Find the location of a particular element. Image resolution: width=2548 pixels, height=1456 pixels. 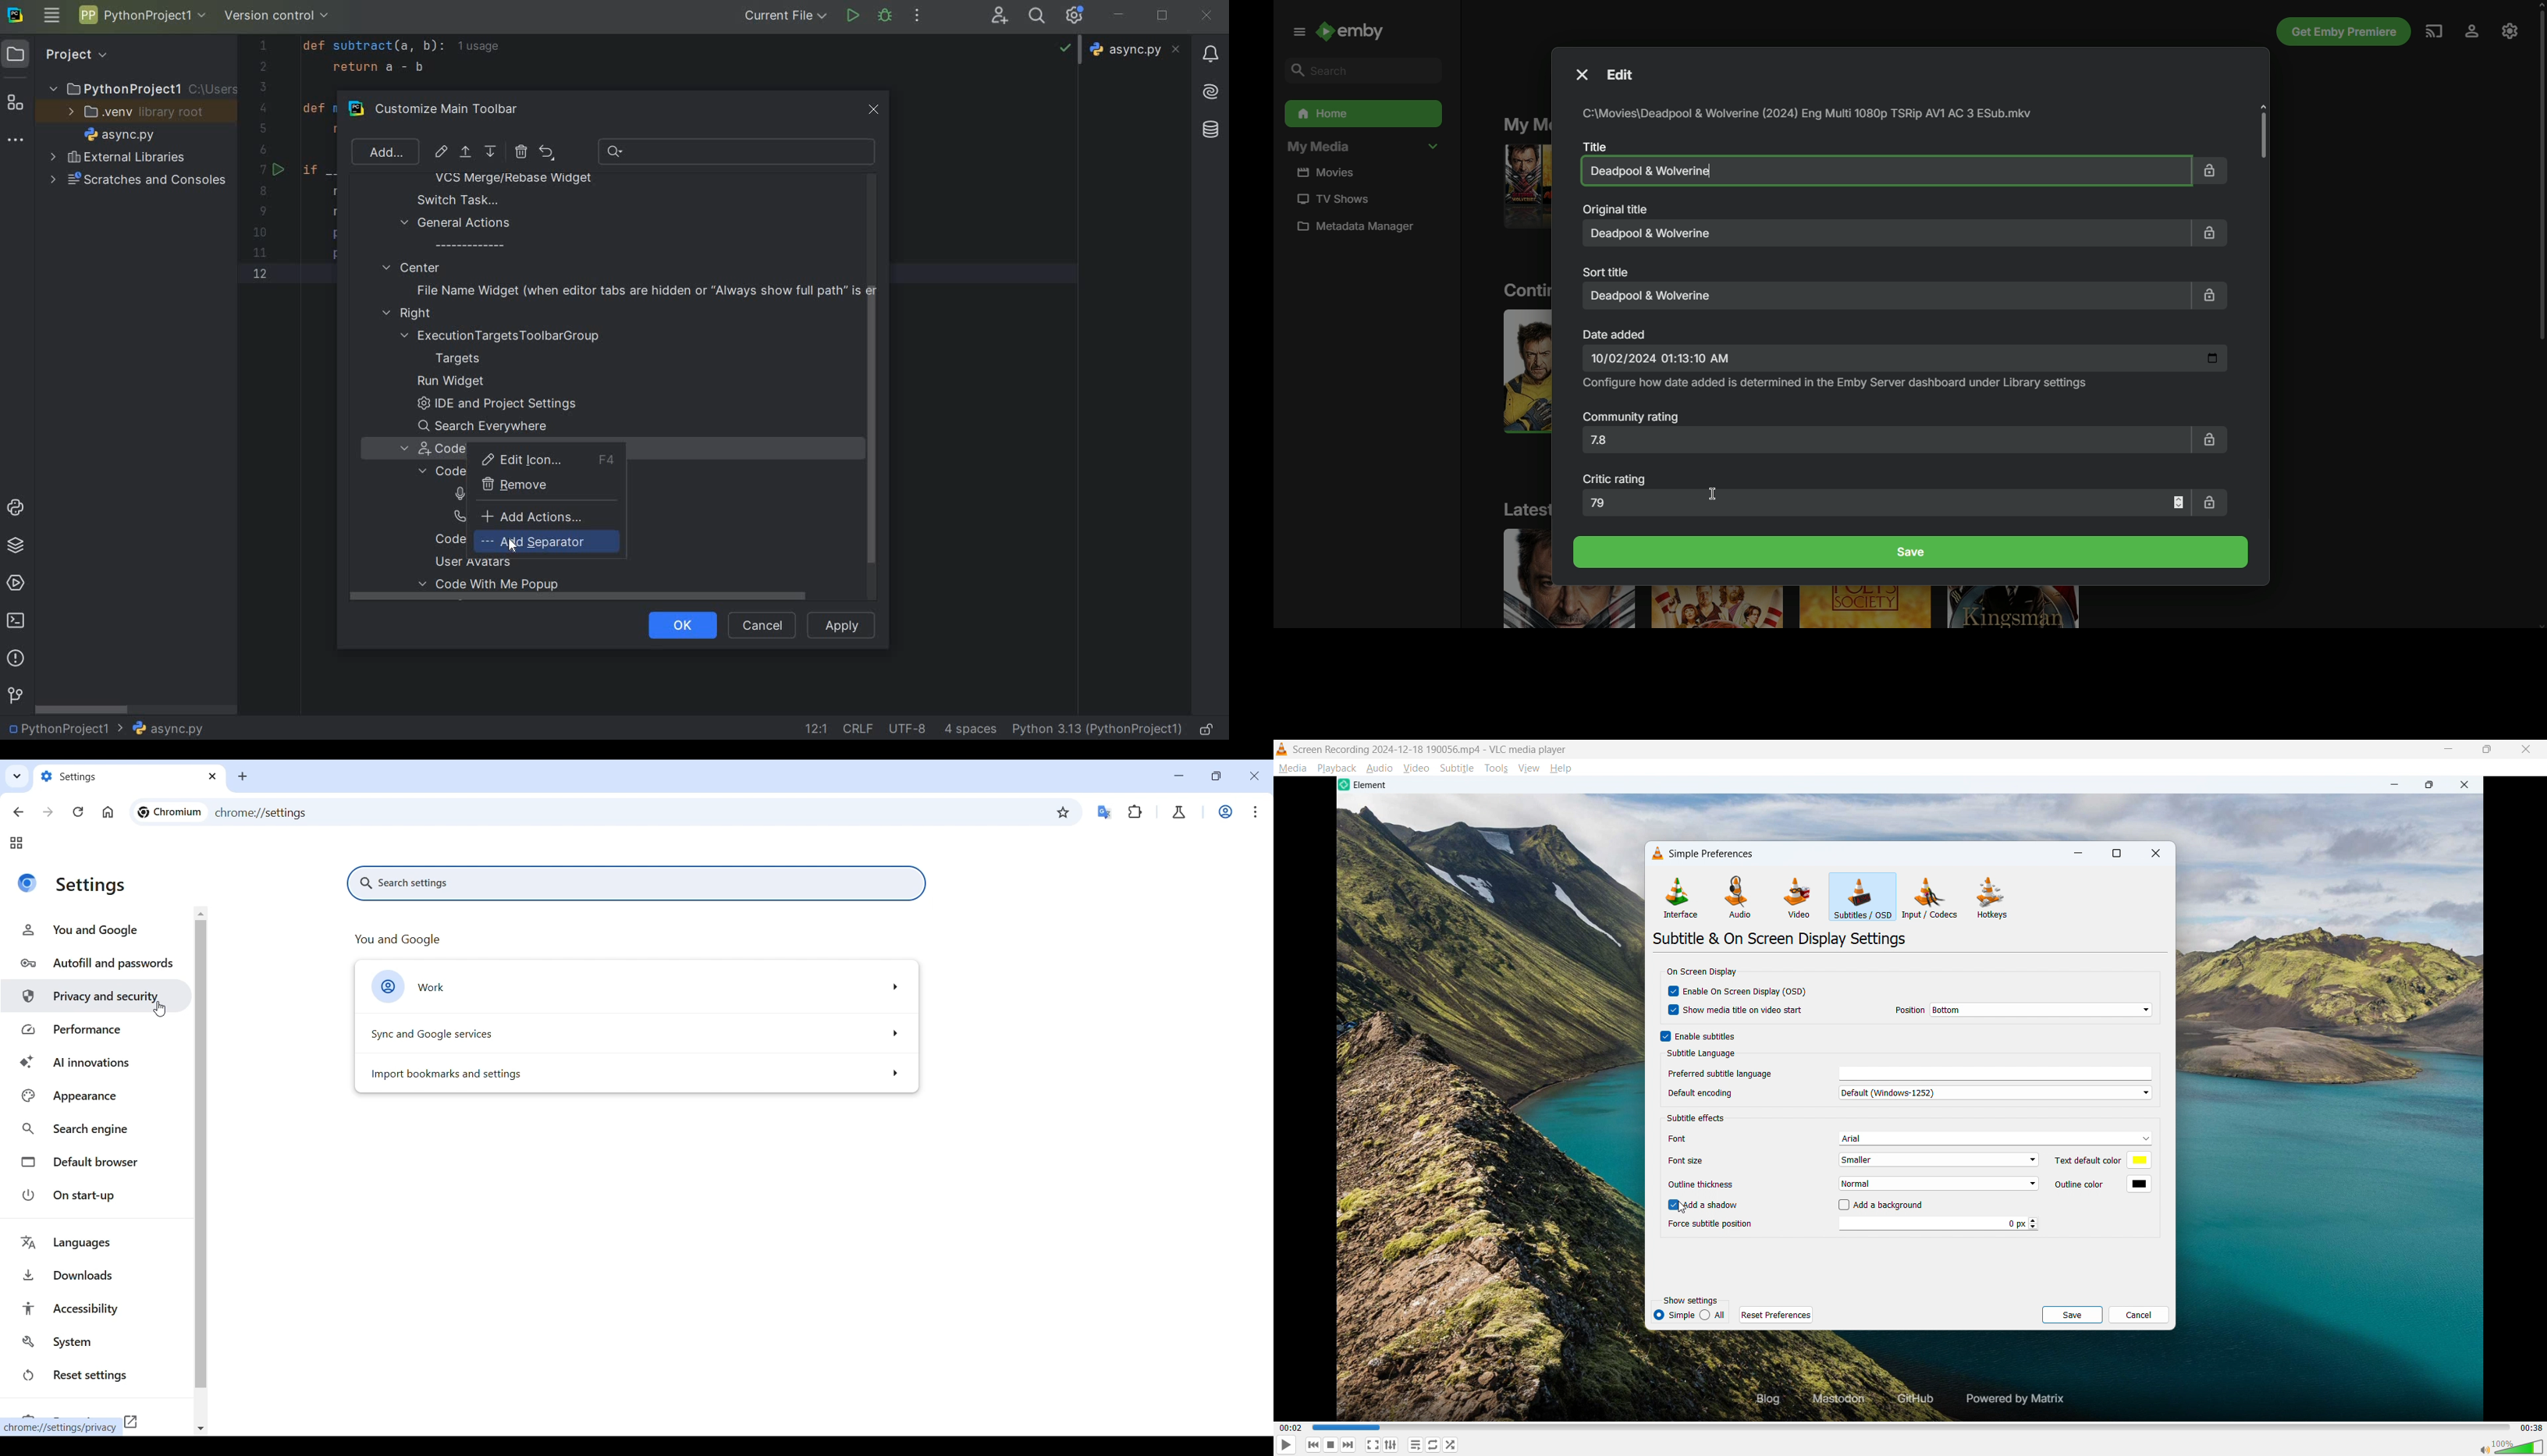

random  is located at coordinates (1451, 1445).